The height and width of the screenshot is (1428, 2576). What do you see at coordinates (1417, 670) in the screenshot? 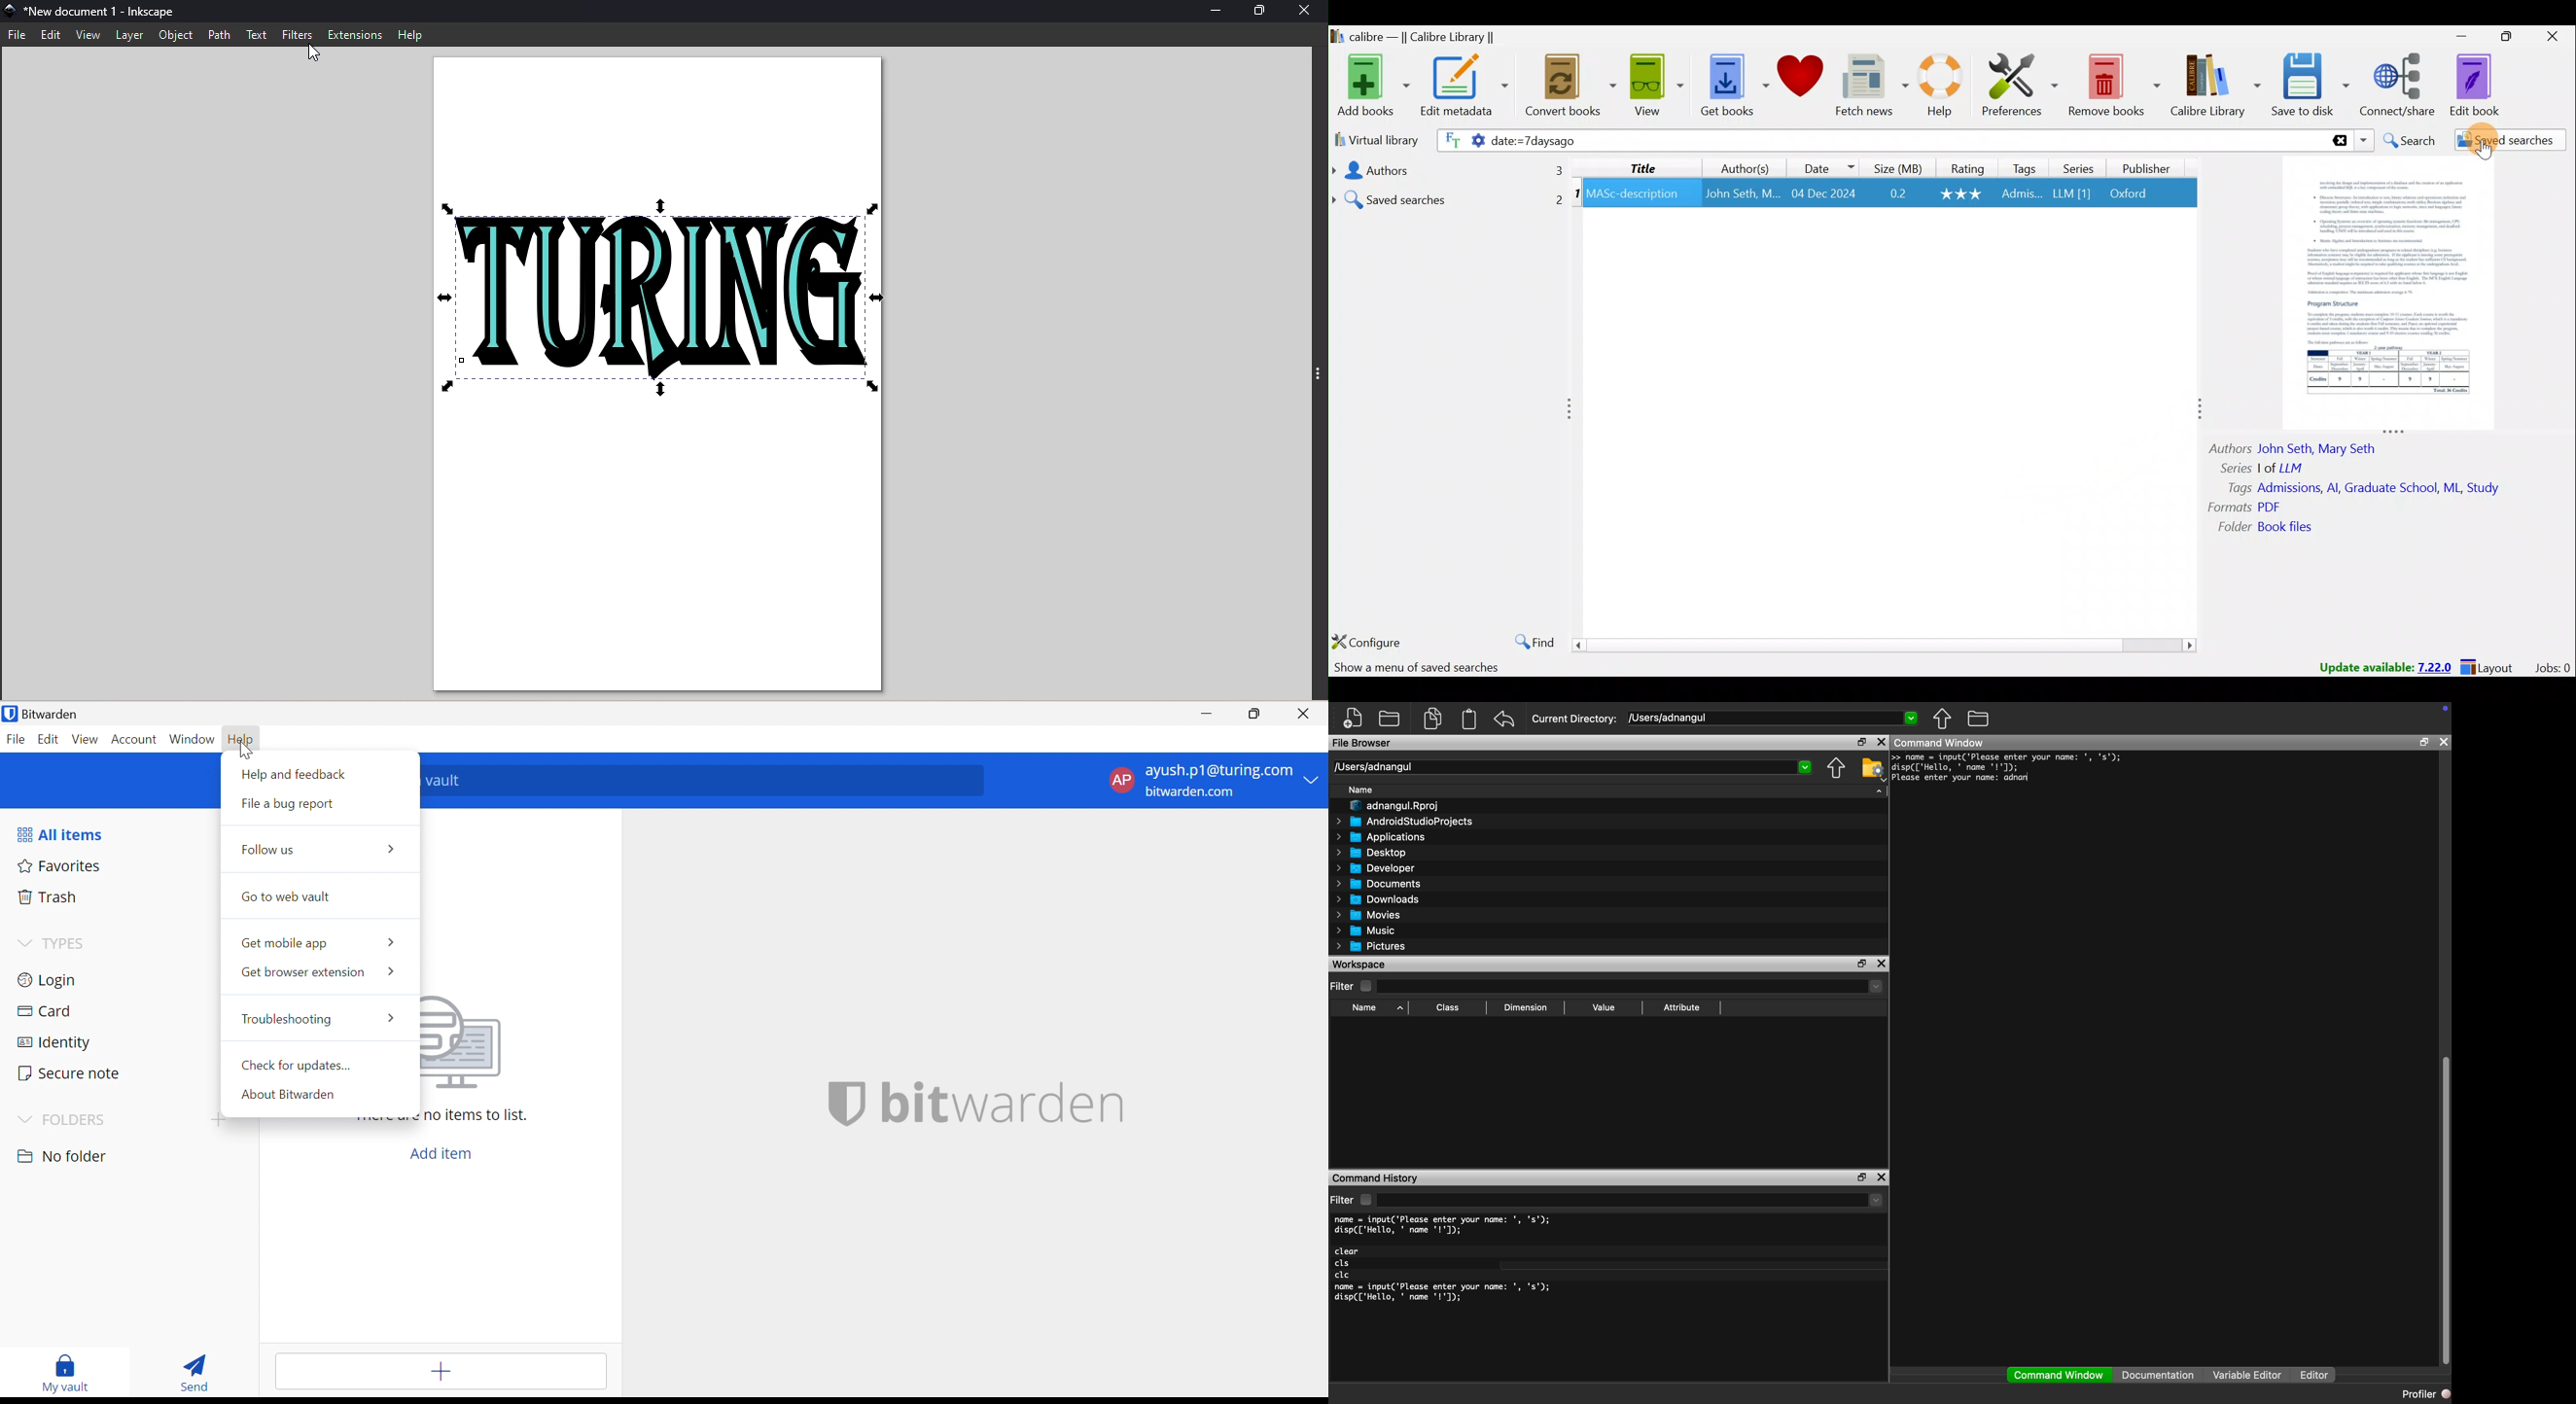
I see `Show a menu of saved searches` at bounding box center [1417, 670].